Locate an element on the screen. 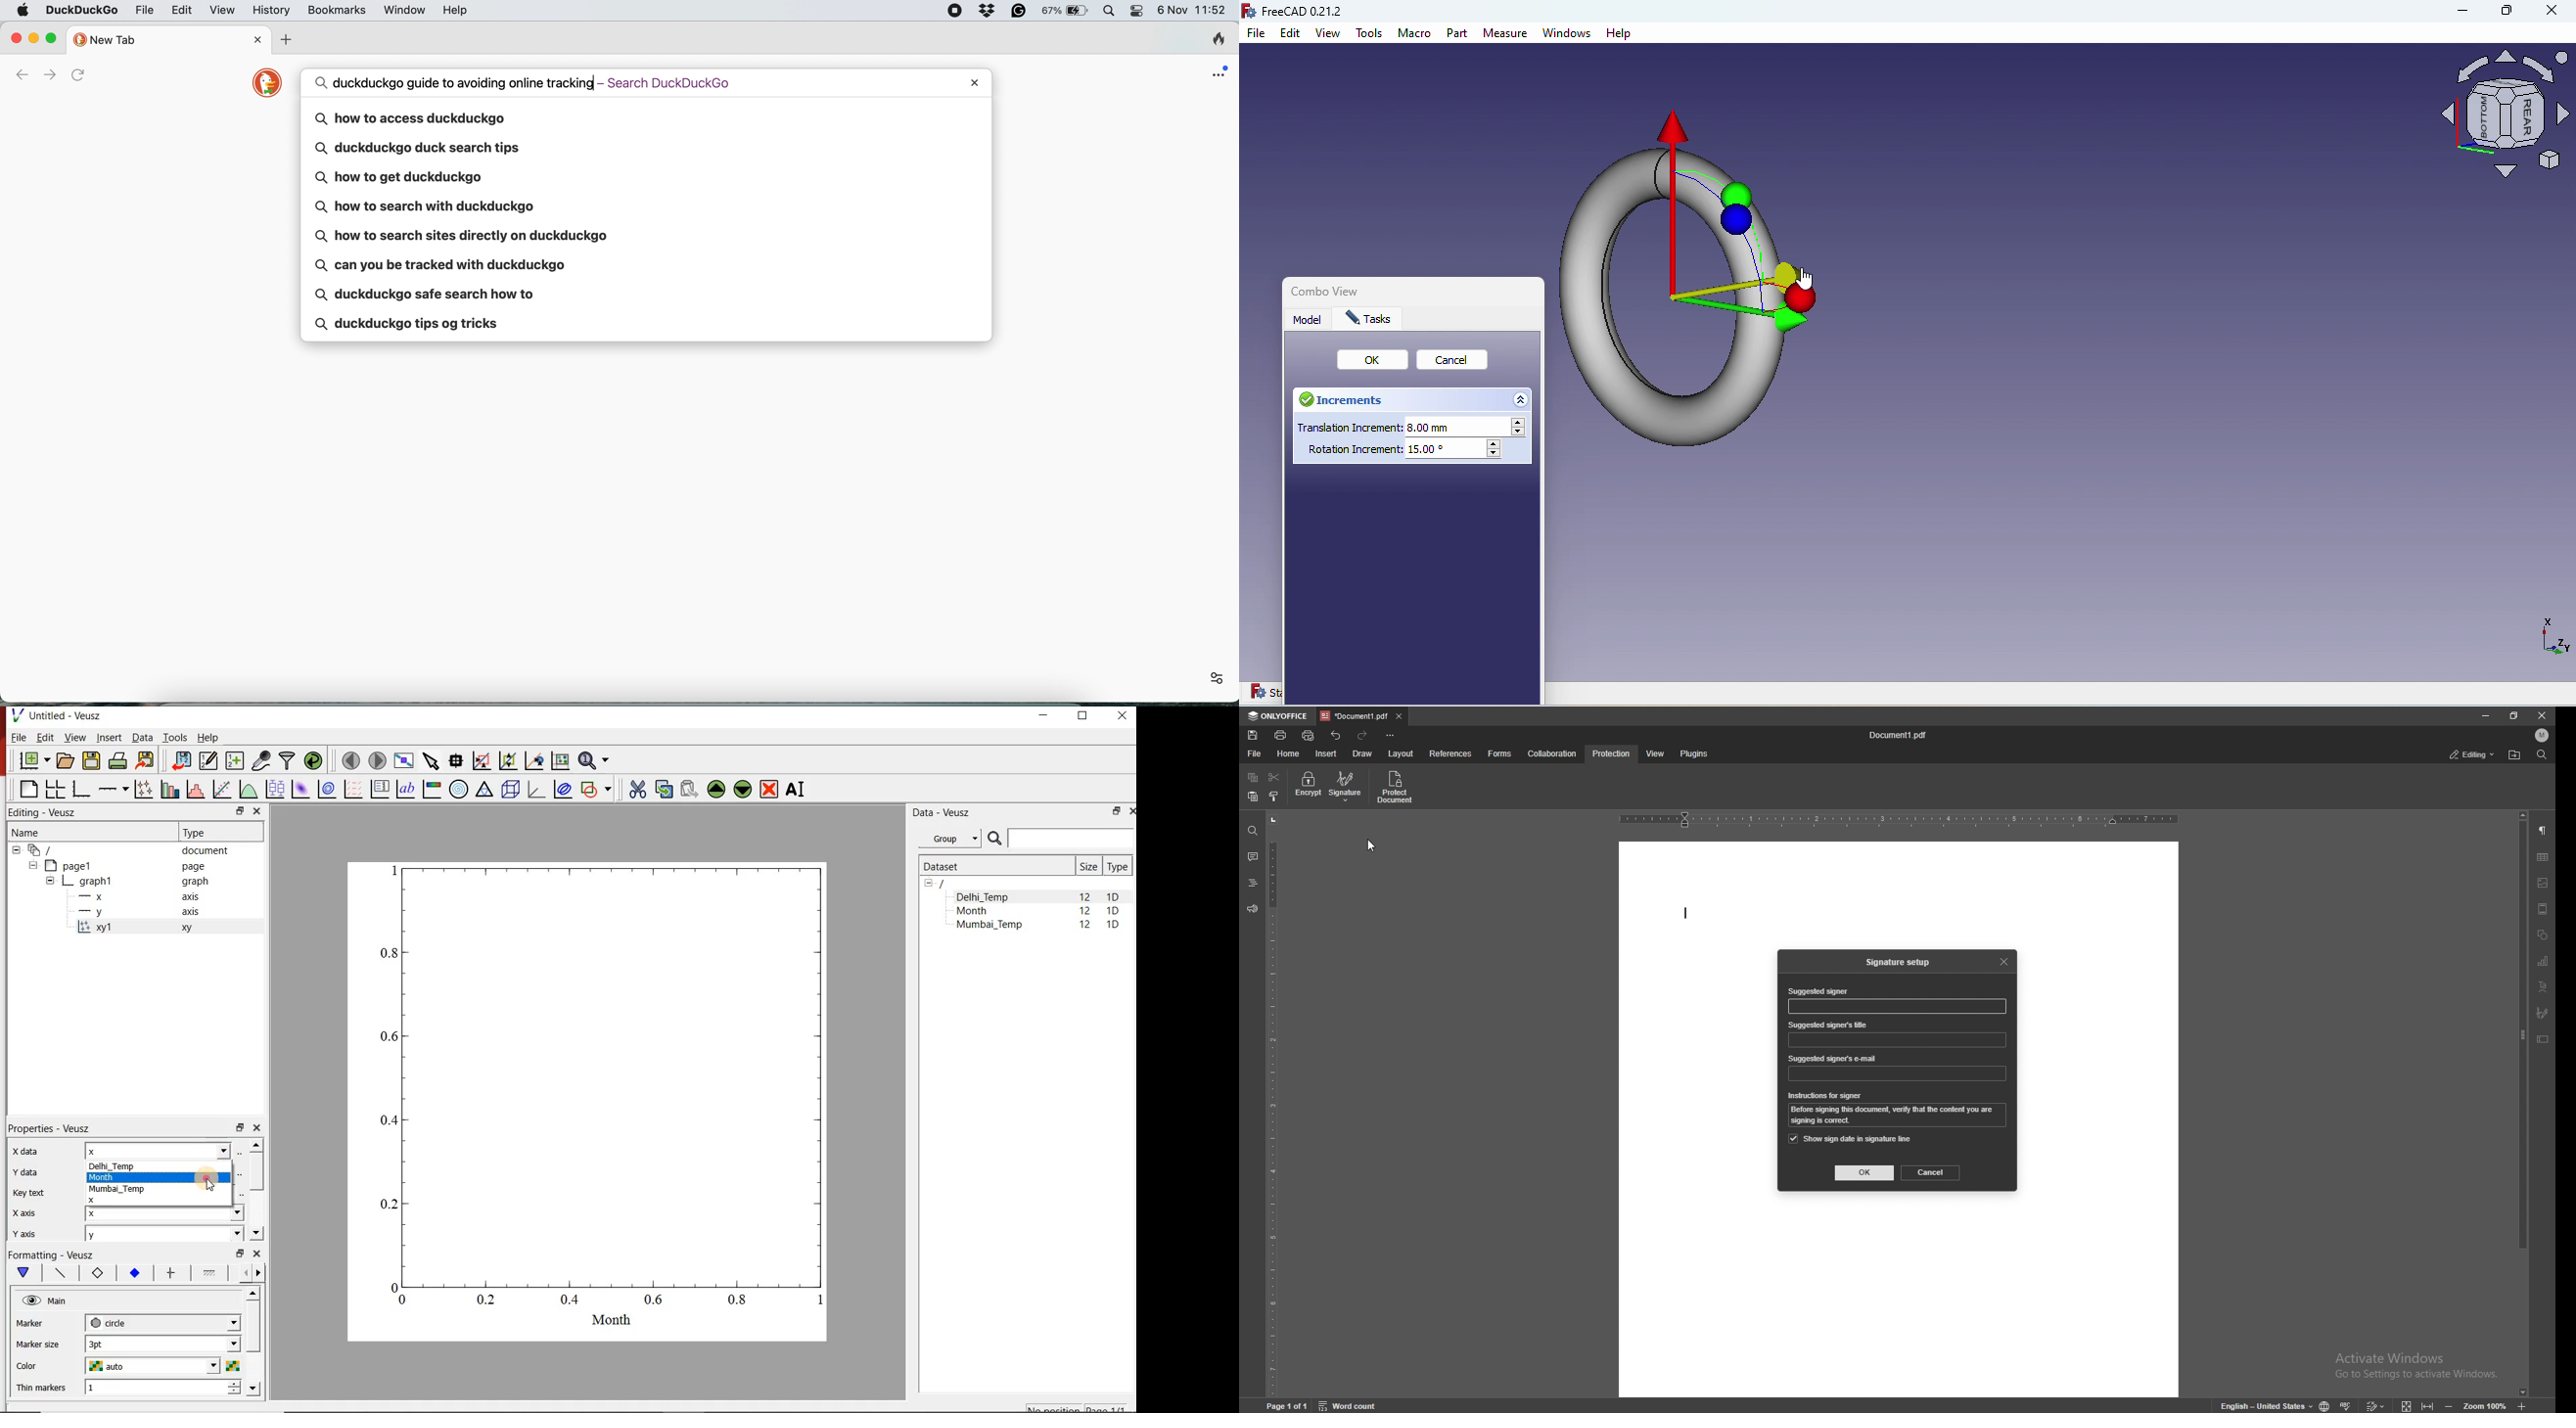 The height and width of the screenshot is (1428, 2576). File is located at coordinates (1258, 34).